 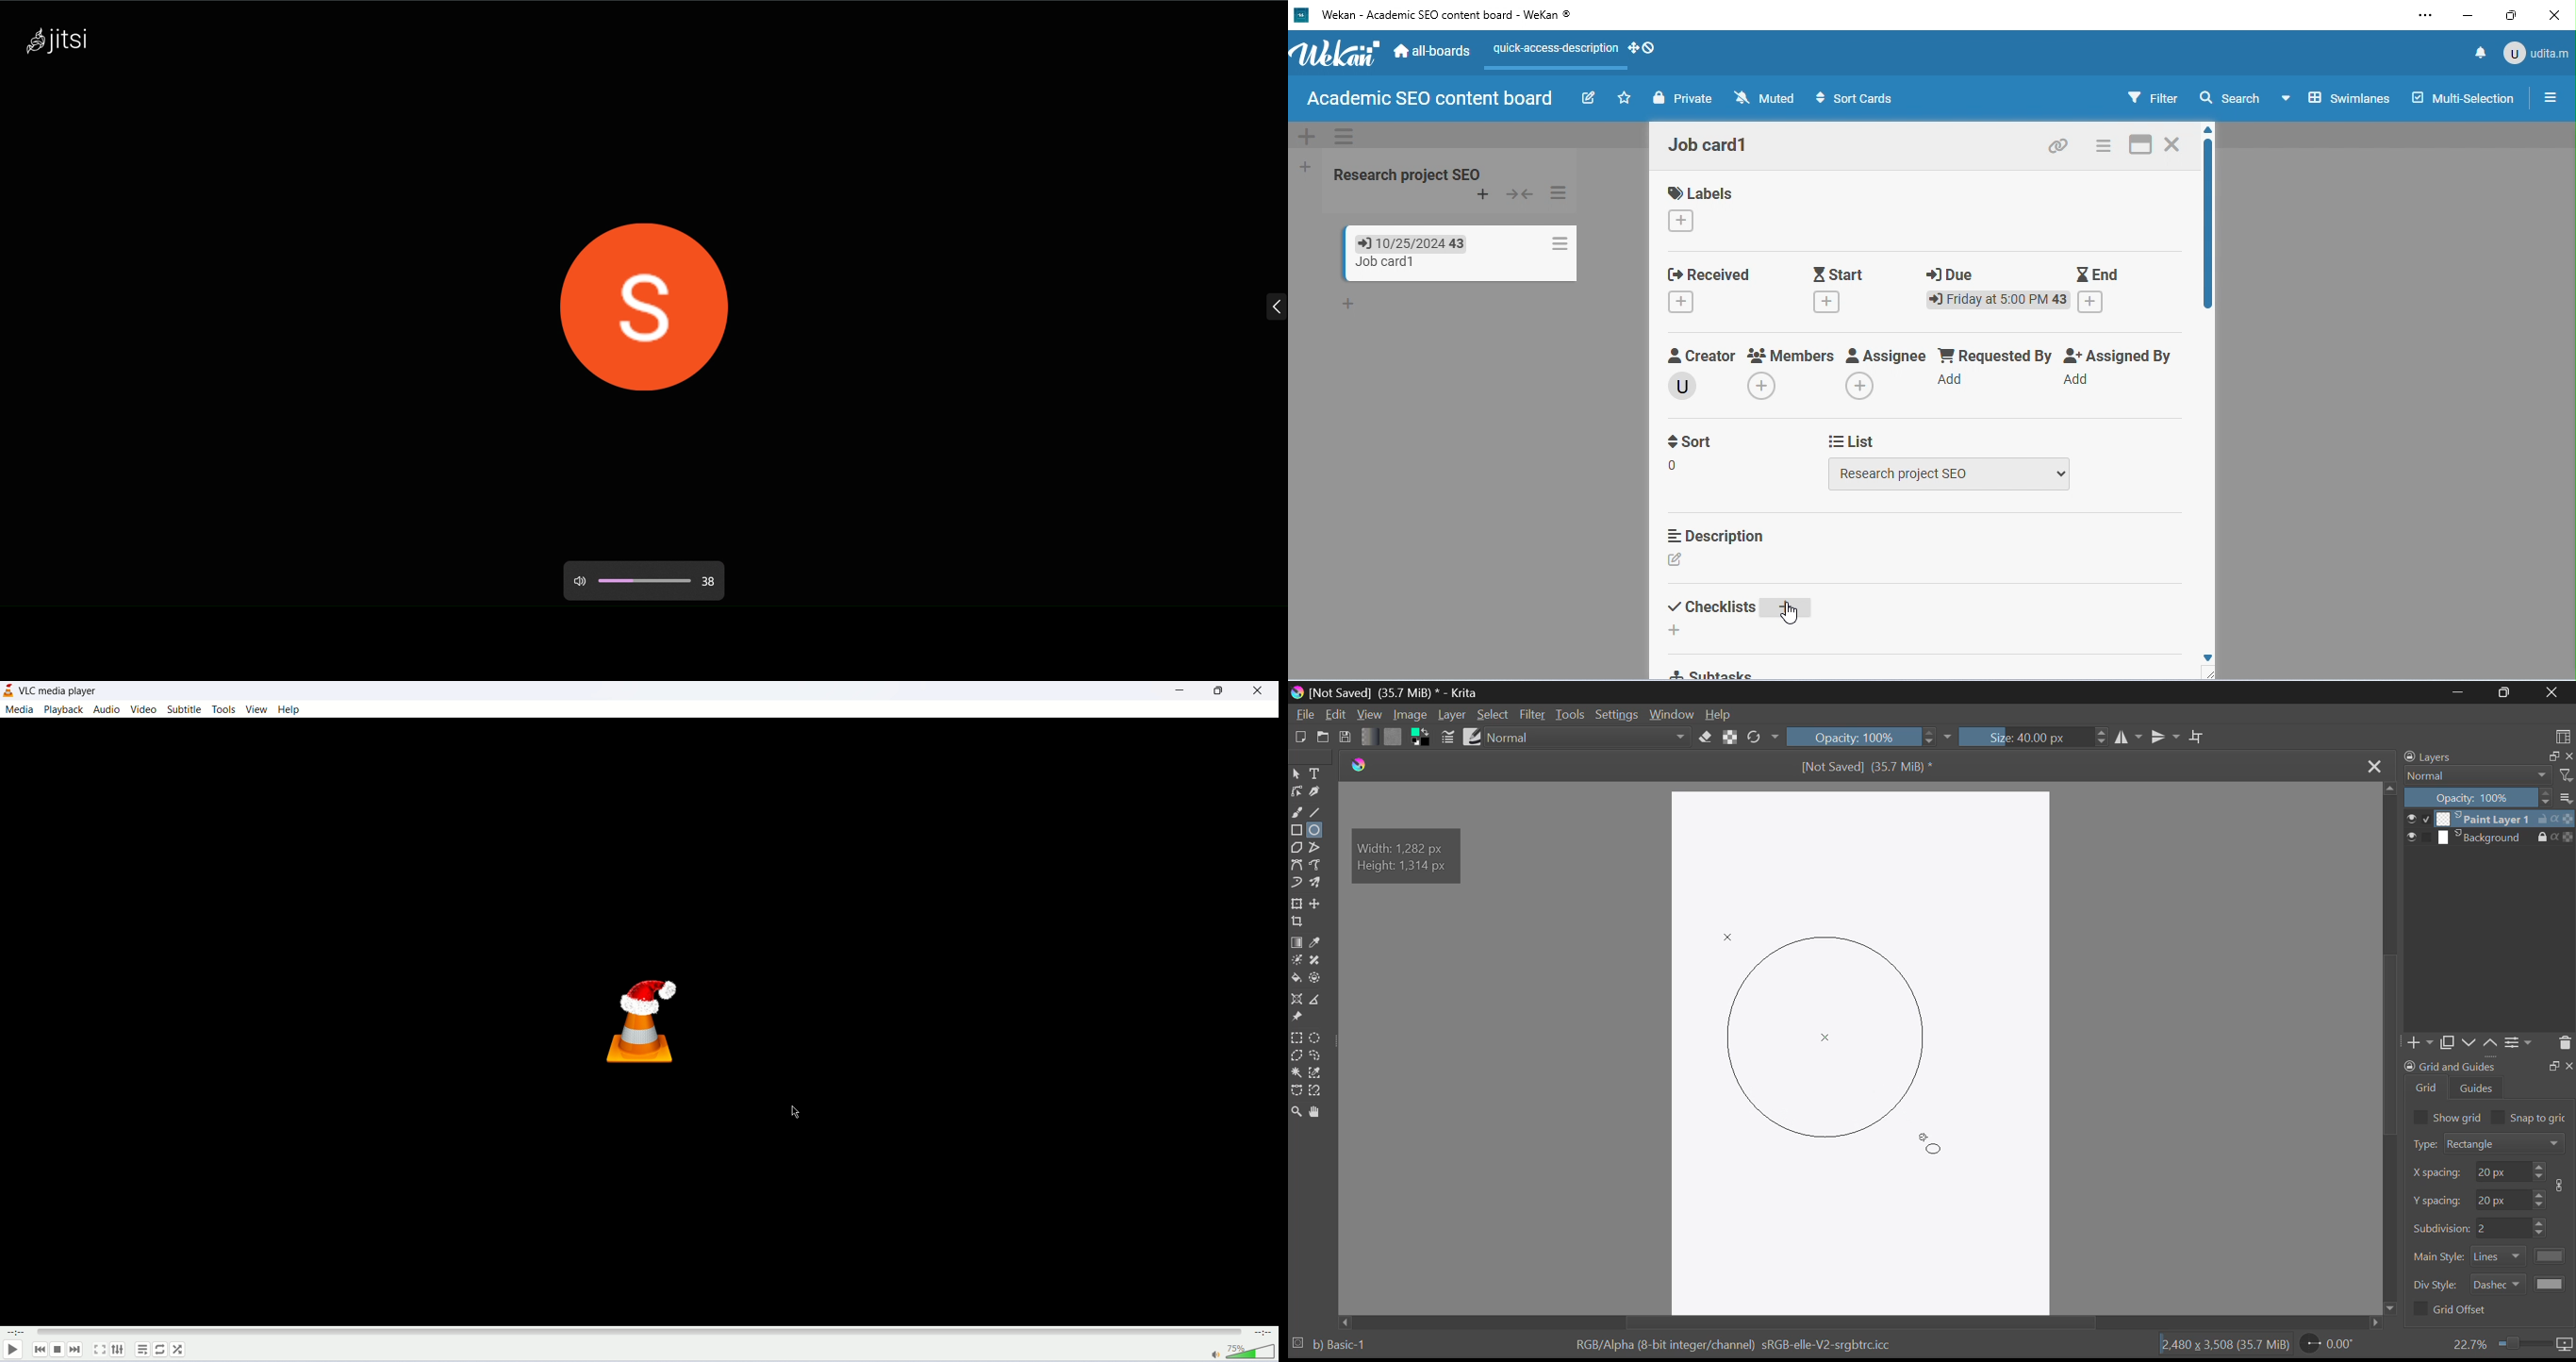 What do you see at coordinates (1841, 273) in the screenshot?
I see `start` at bounding box center [1841, 273].